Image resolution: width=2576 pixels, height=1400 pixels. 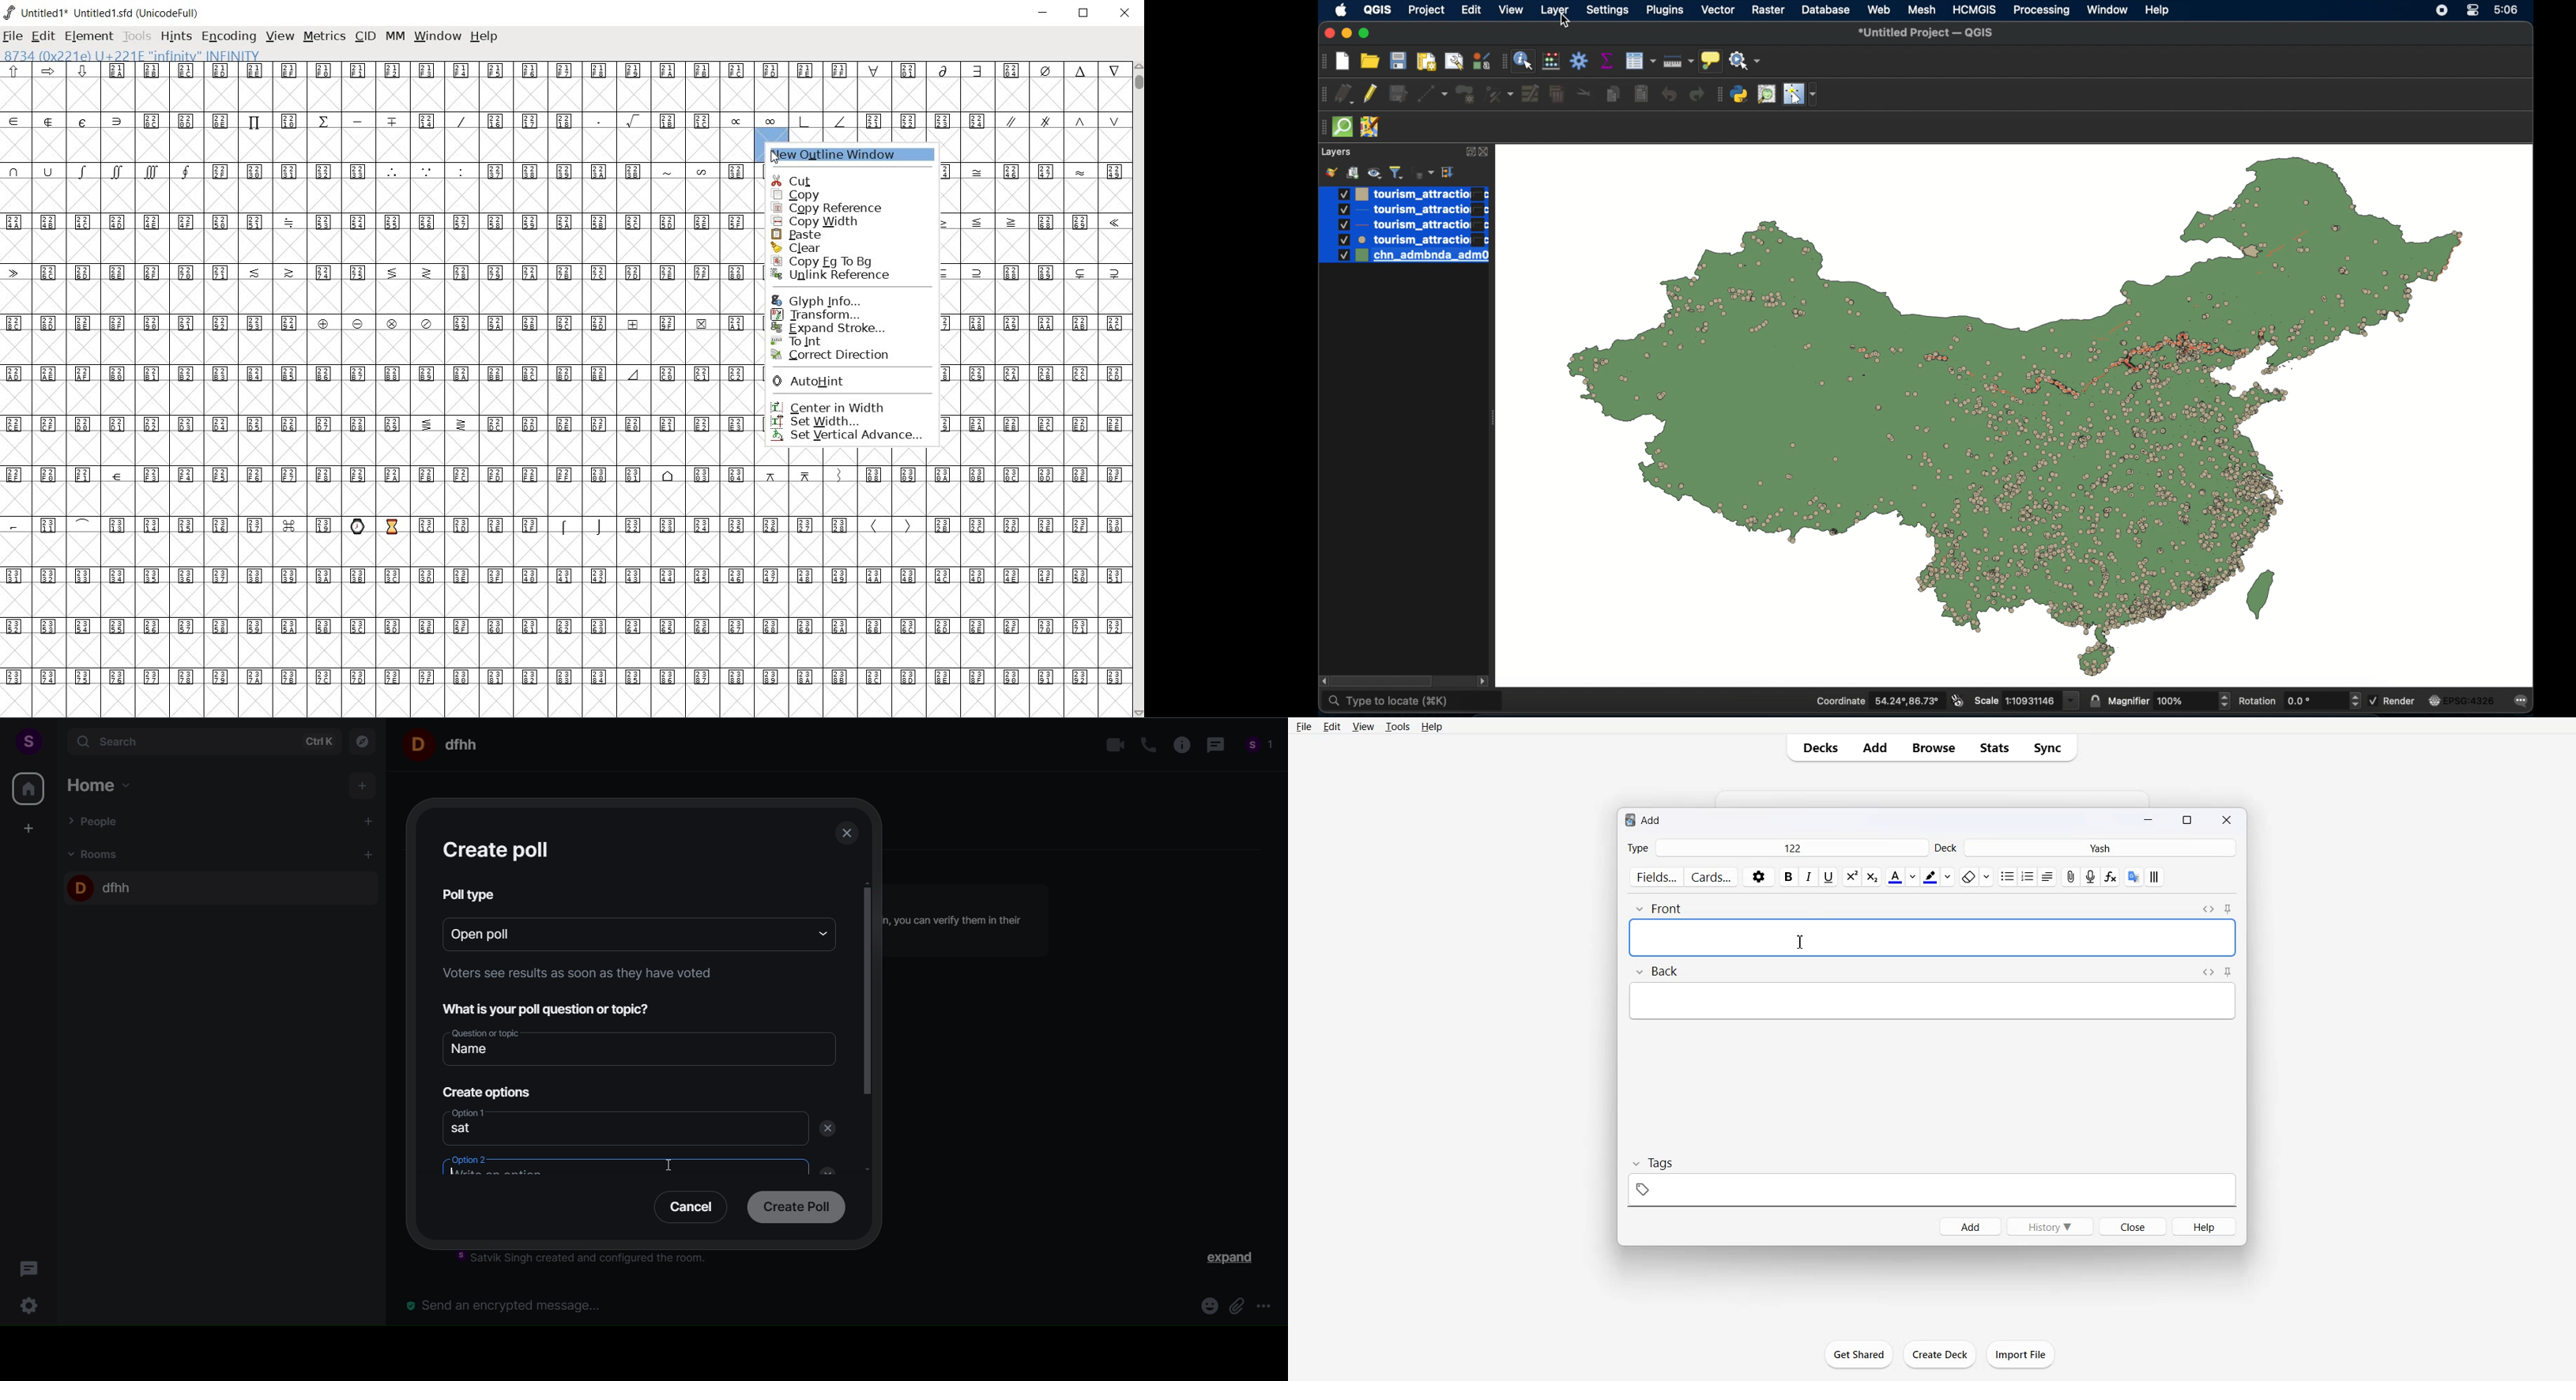 What do you see at coordinates (1660, 908) in the screenshot?
I see `Front` at bounding box center [1660, 908].